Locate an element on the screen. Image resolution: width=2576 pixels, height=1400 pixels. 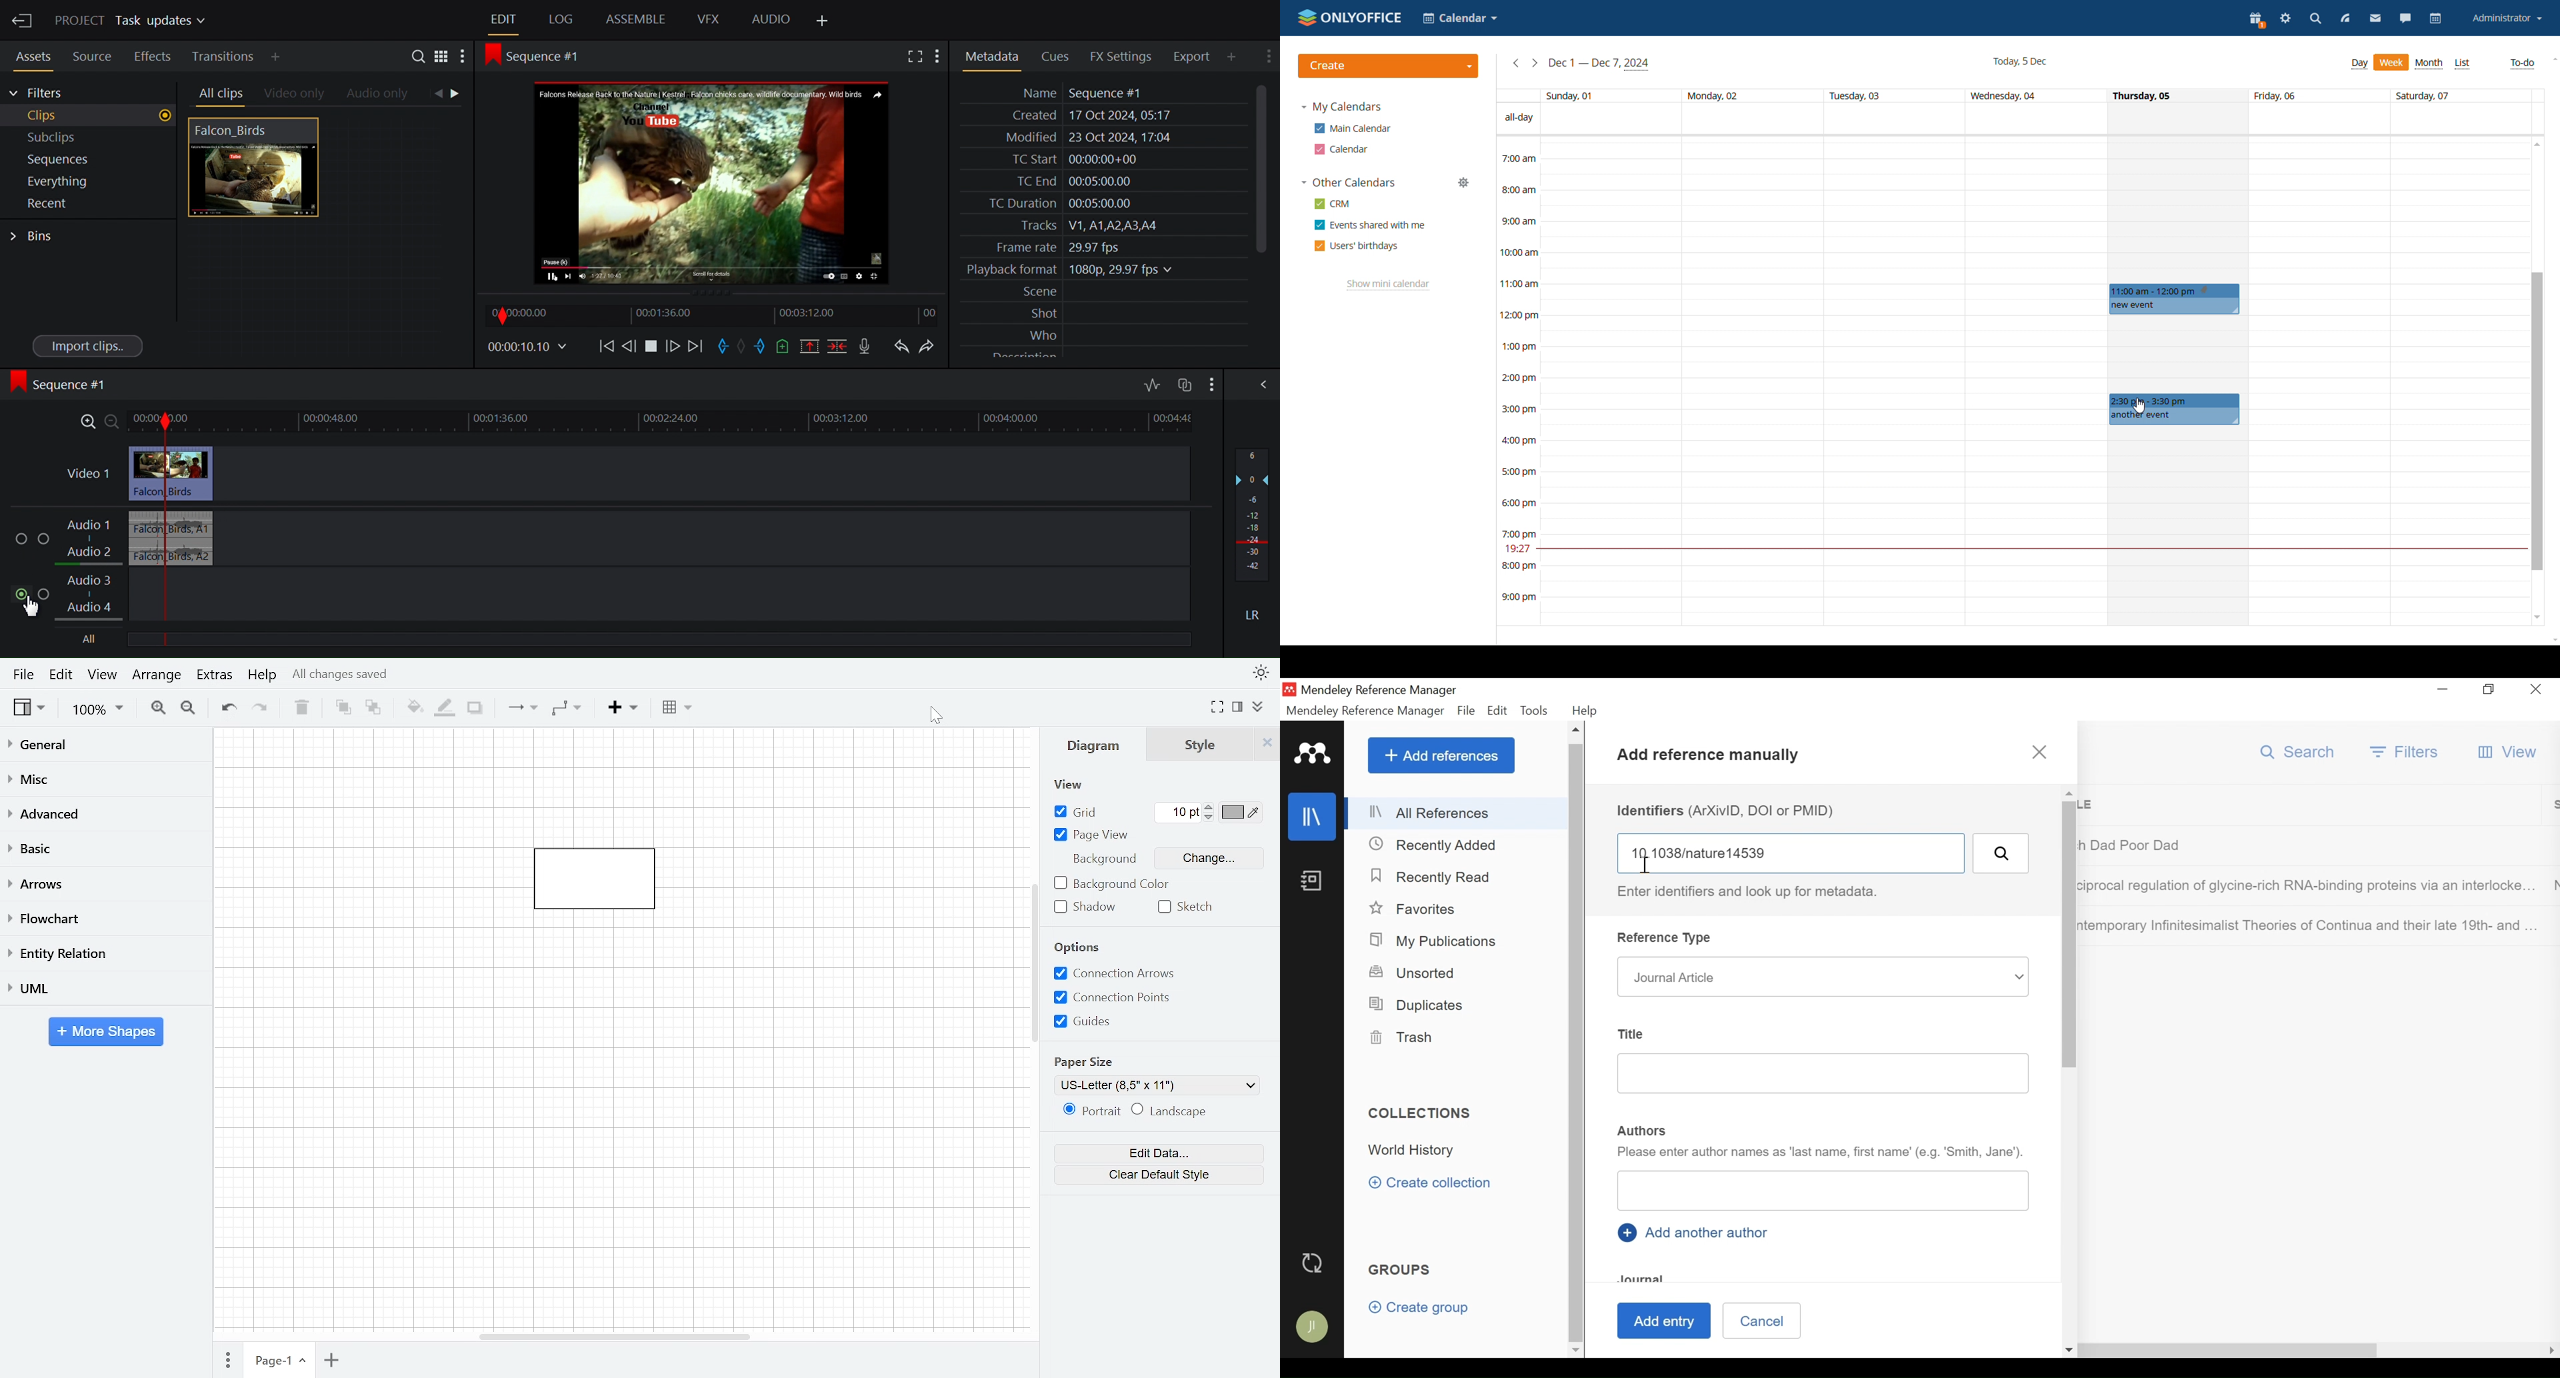
Create Collection is located at coordinates (1435, 1183).